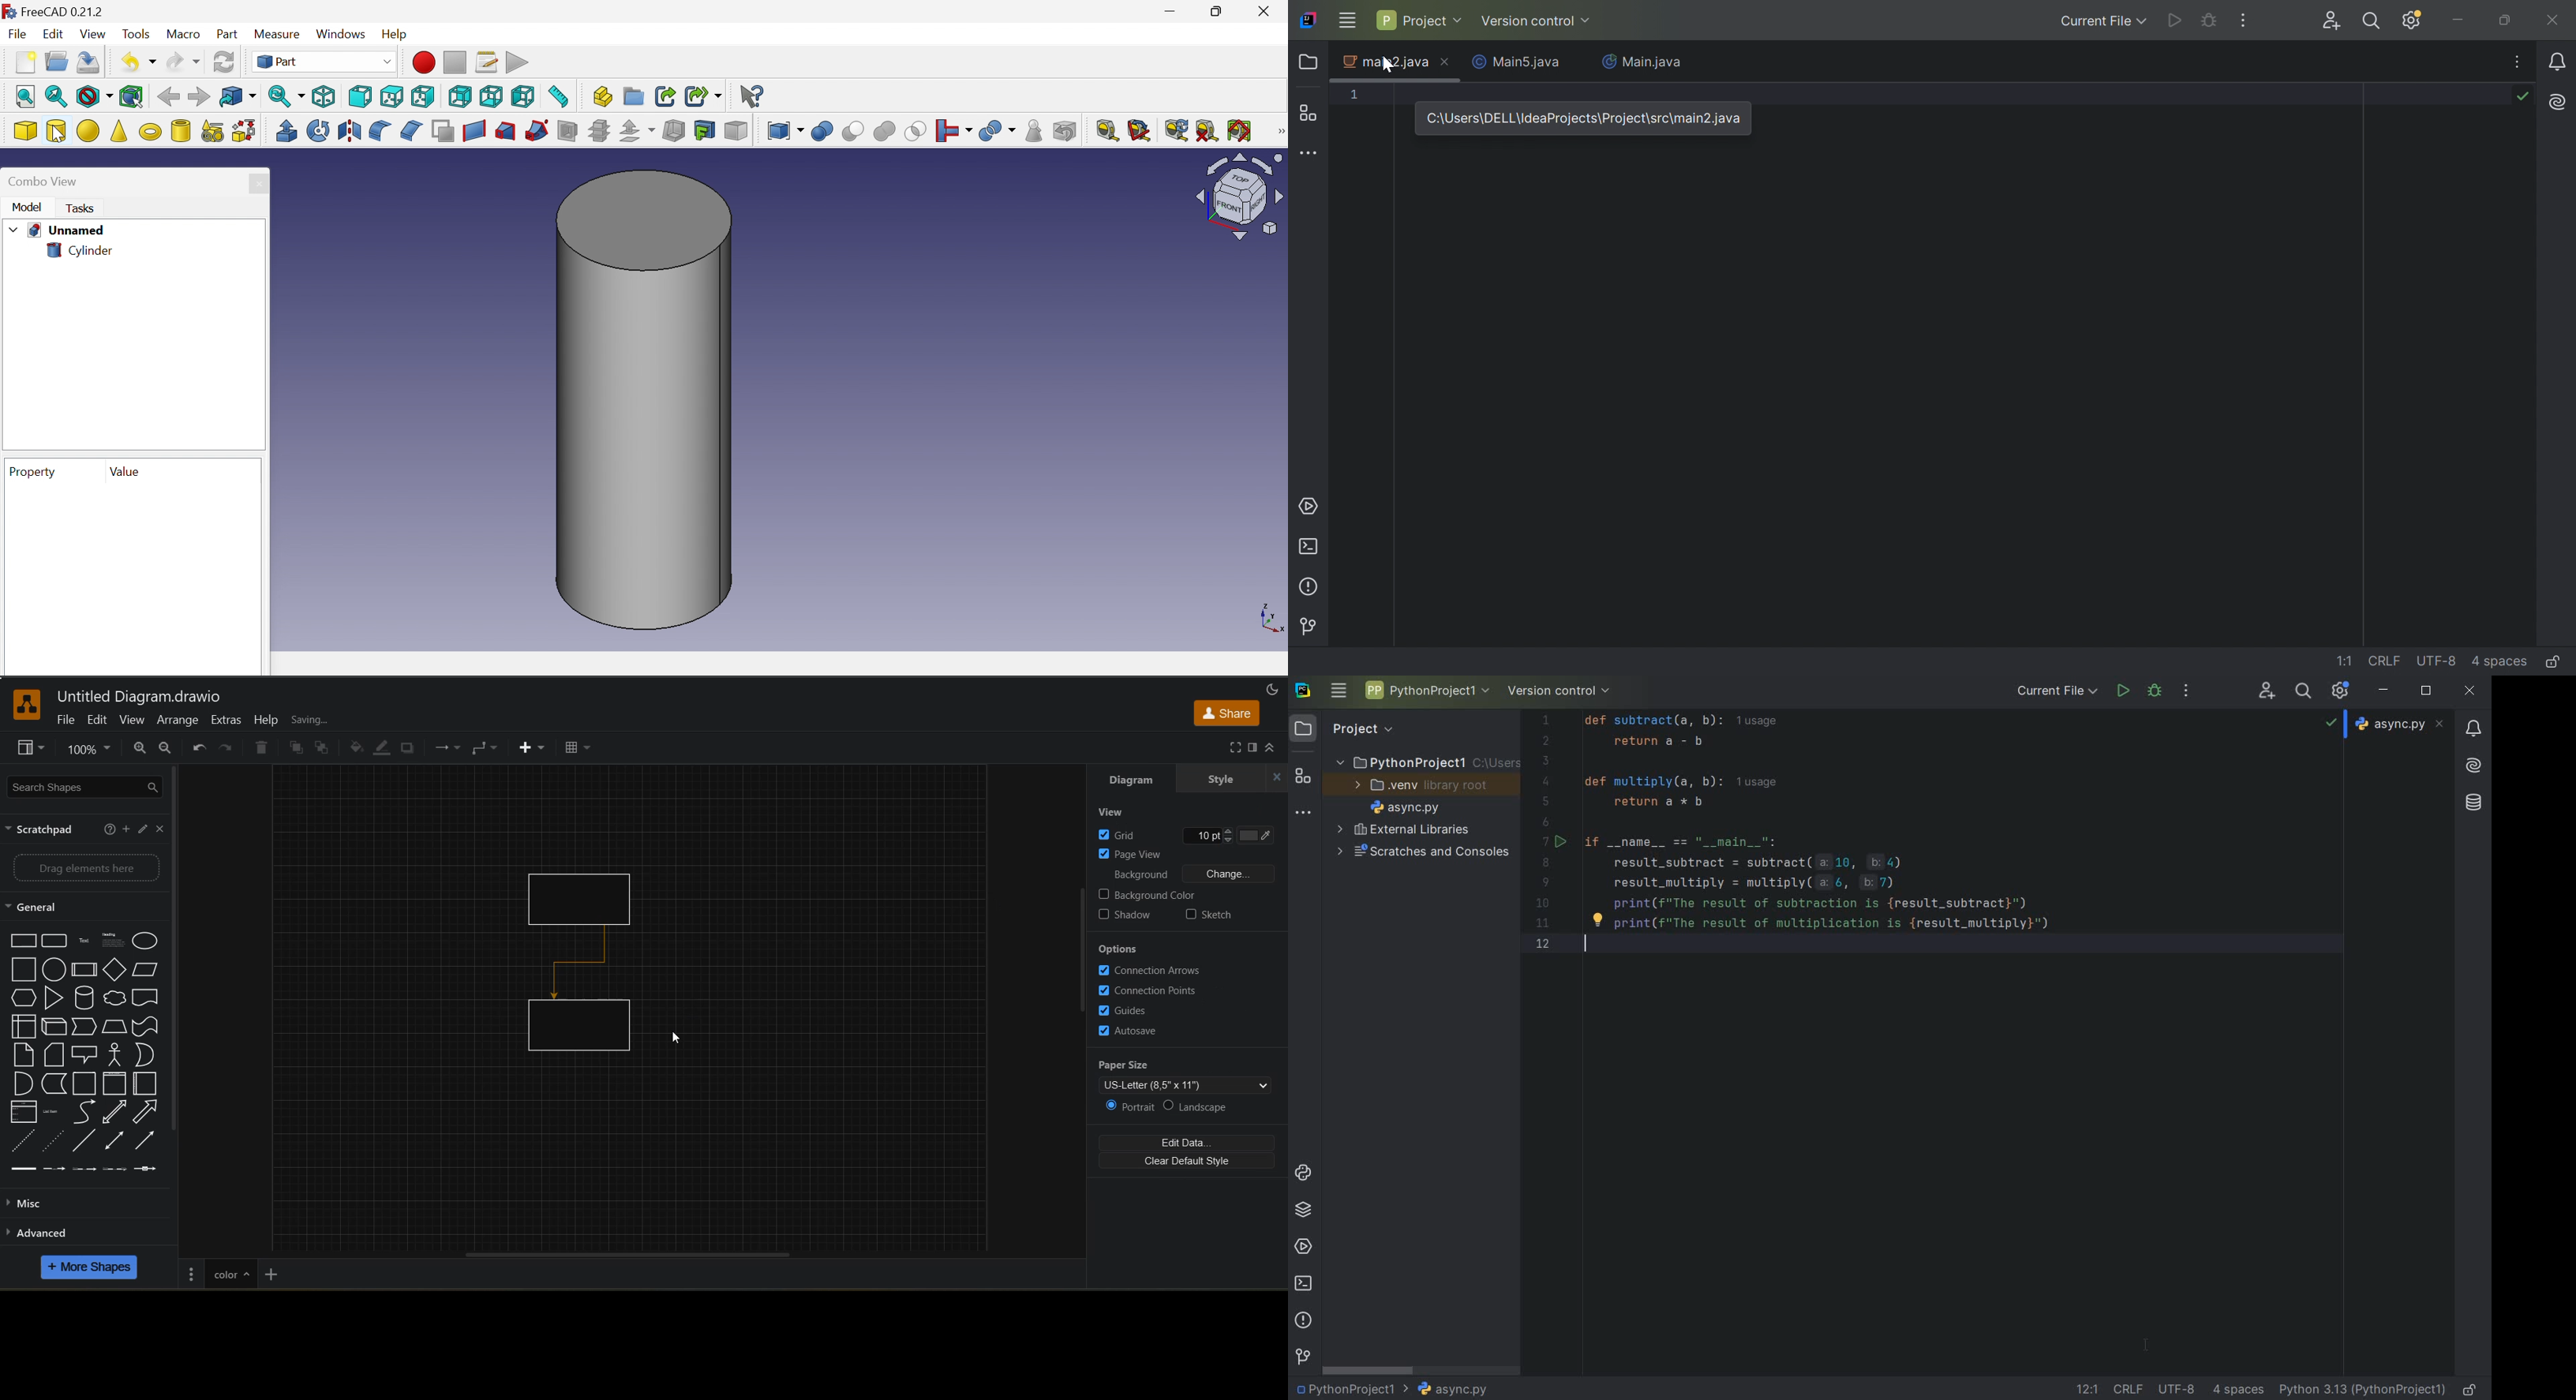  Describe the element at coordinates (55, 1084) in the screenshot. I see `Data Storage` at that location.